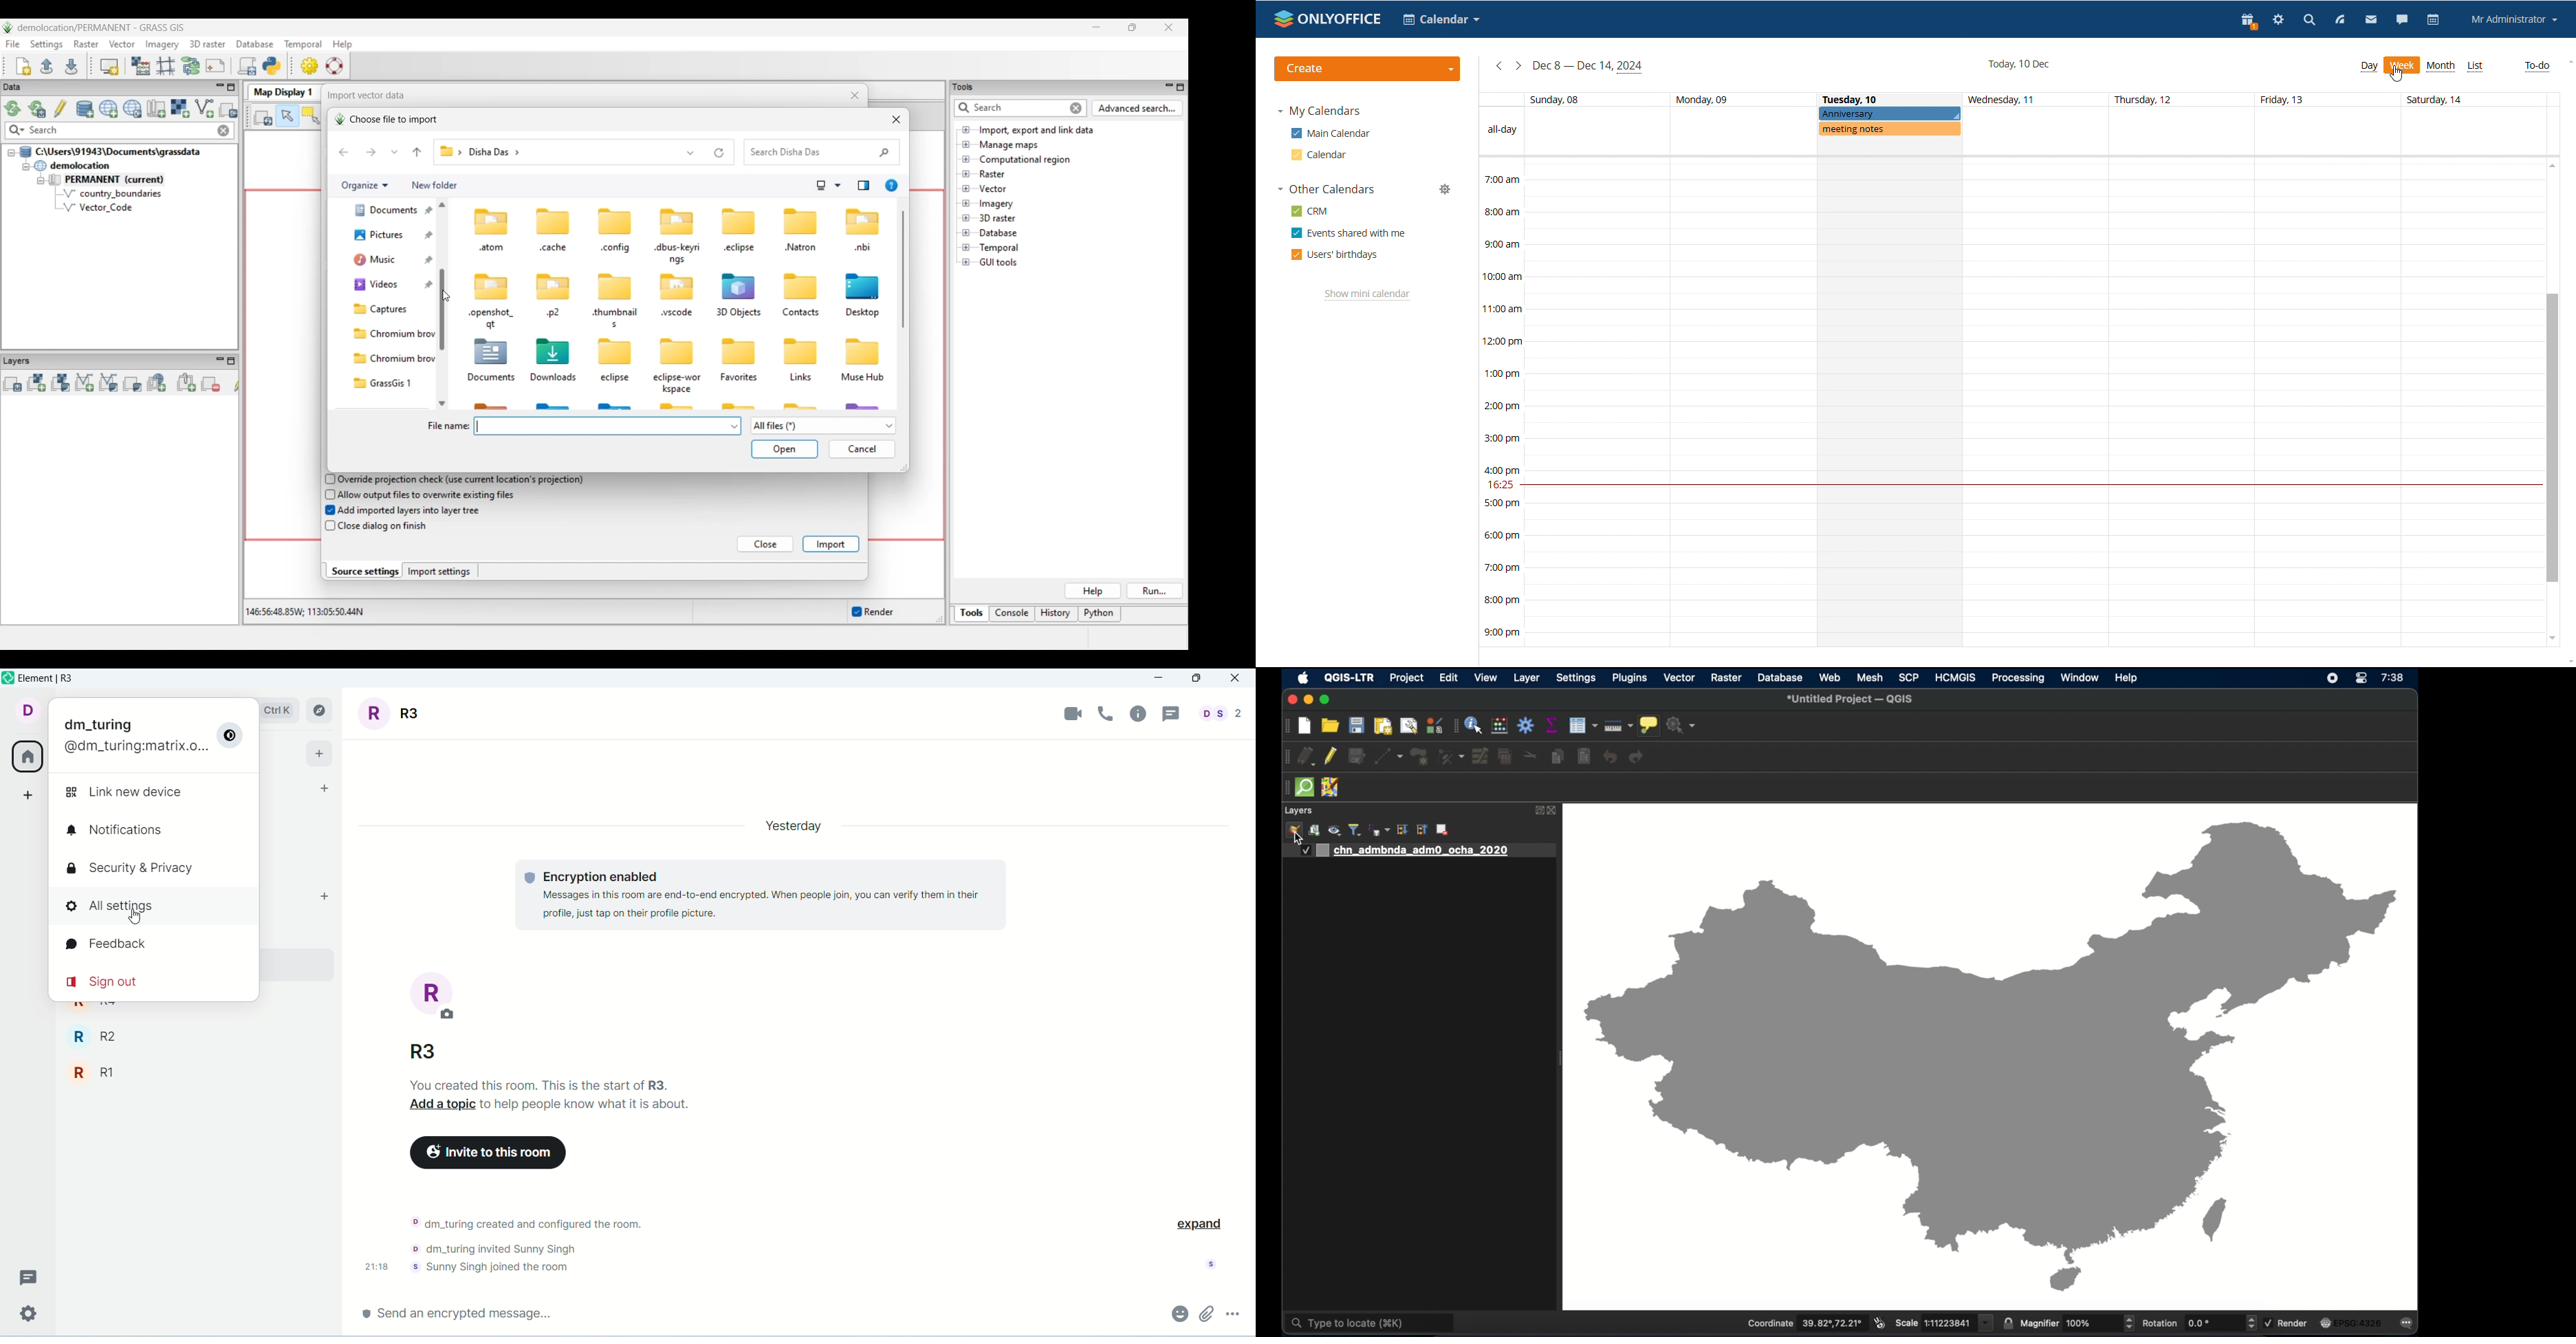 The width and height of the screenshot is (2576, 1344). I want to click on , so click(425, 1054).